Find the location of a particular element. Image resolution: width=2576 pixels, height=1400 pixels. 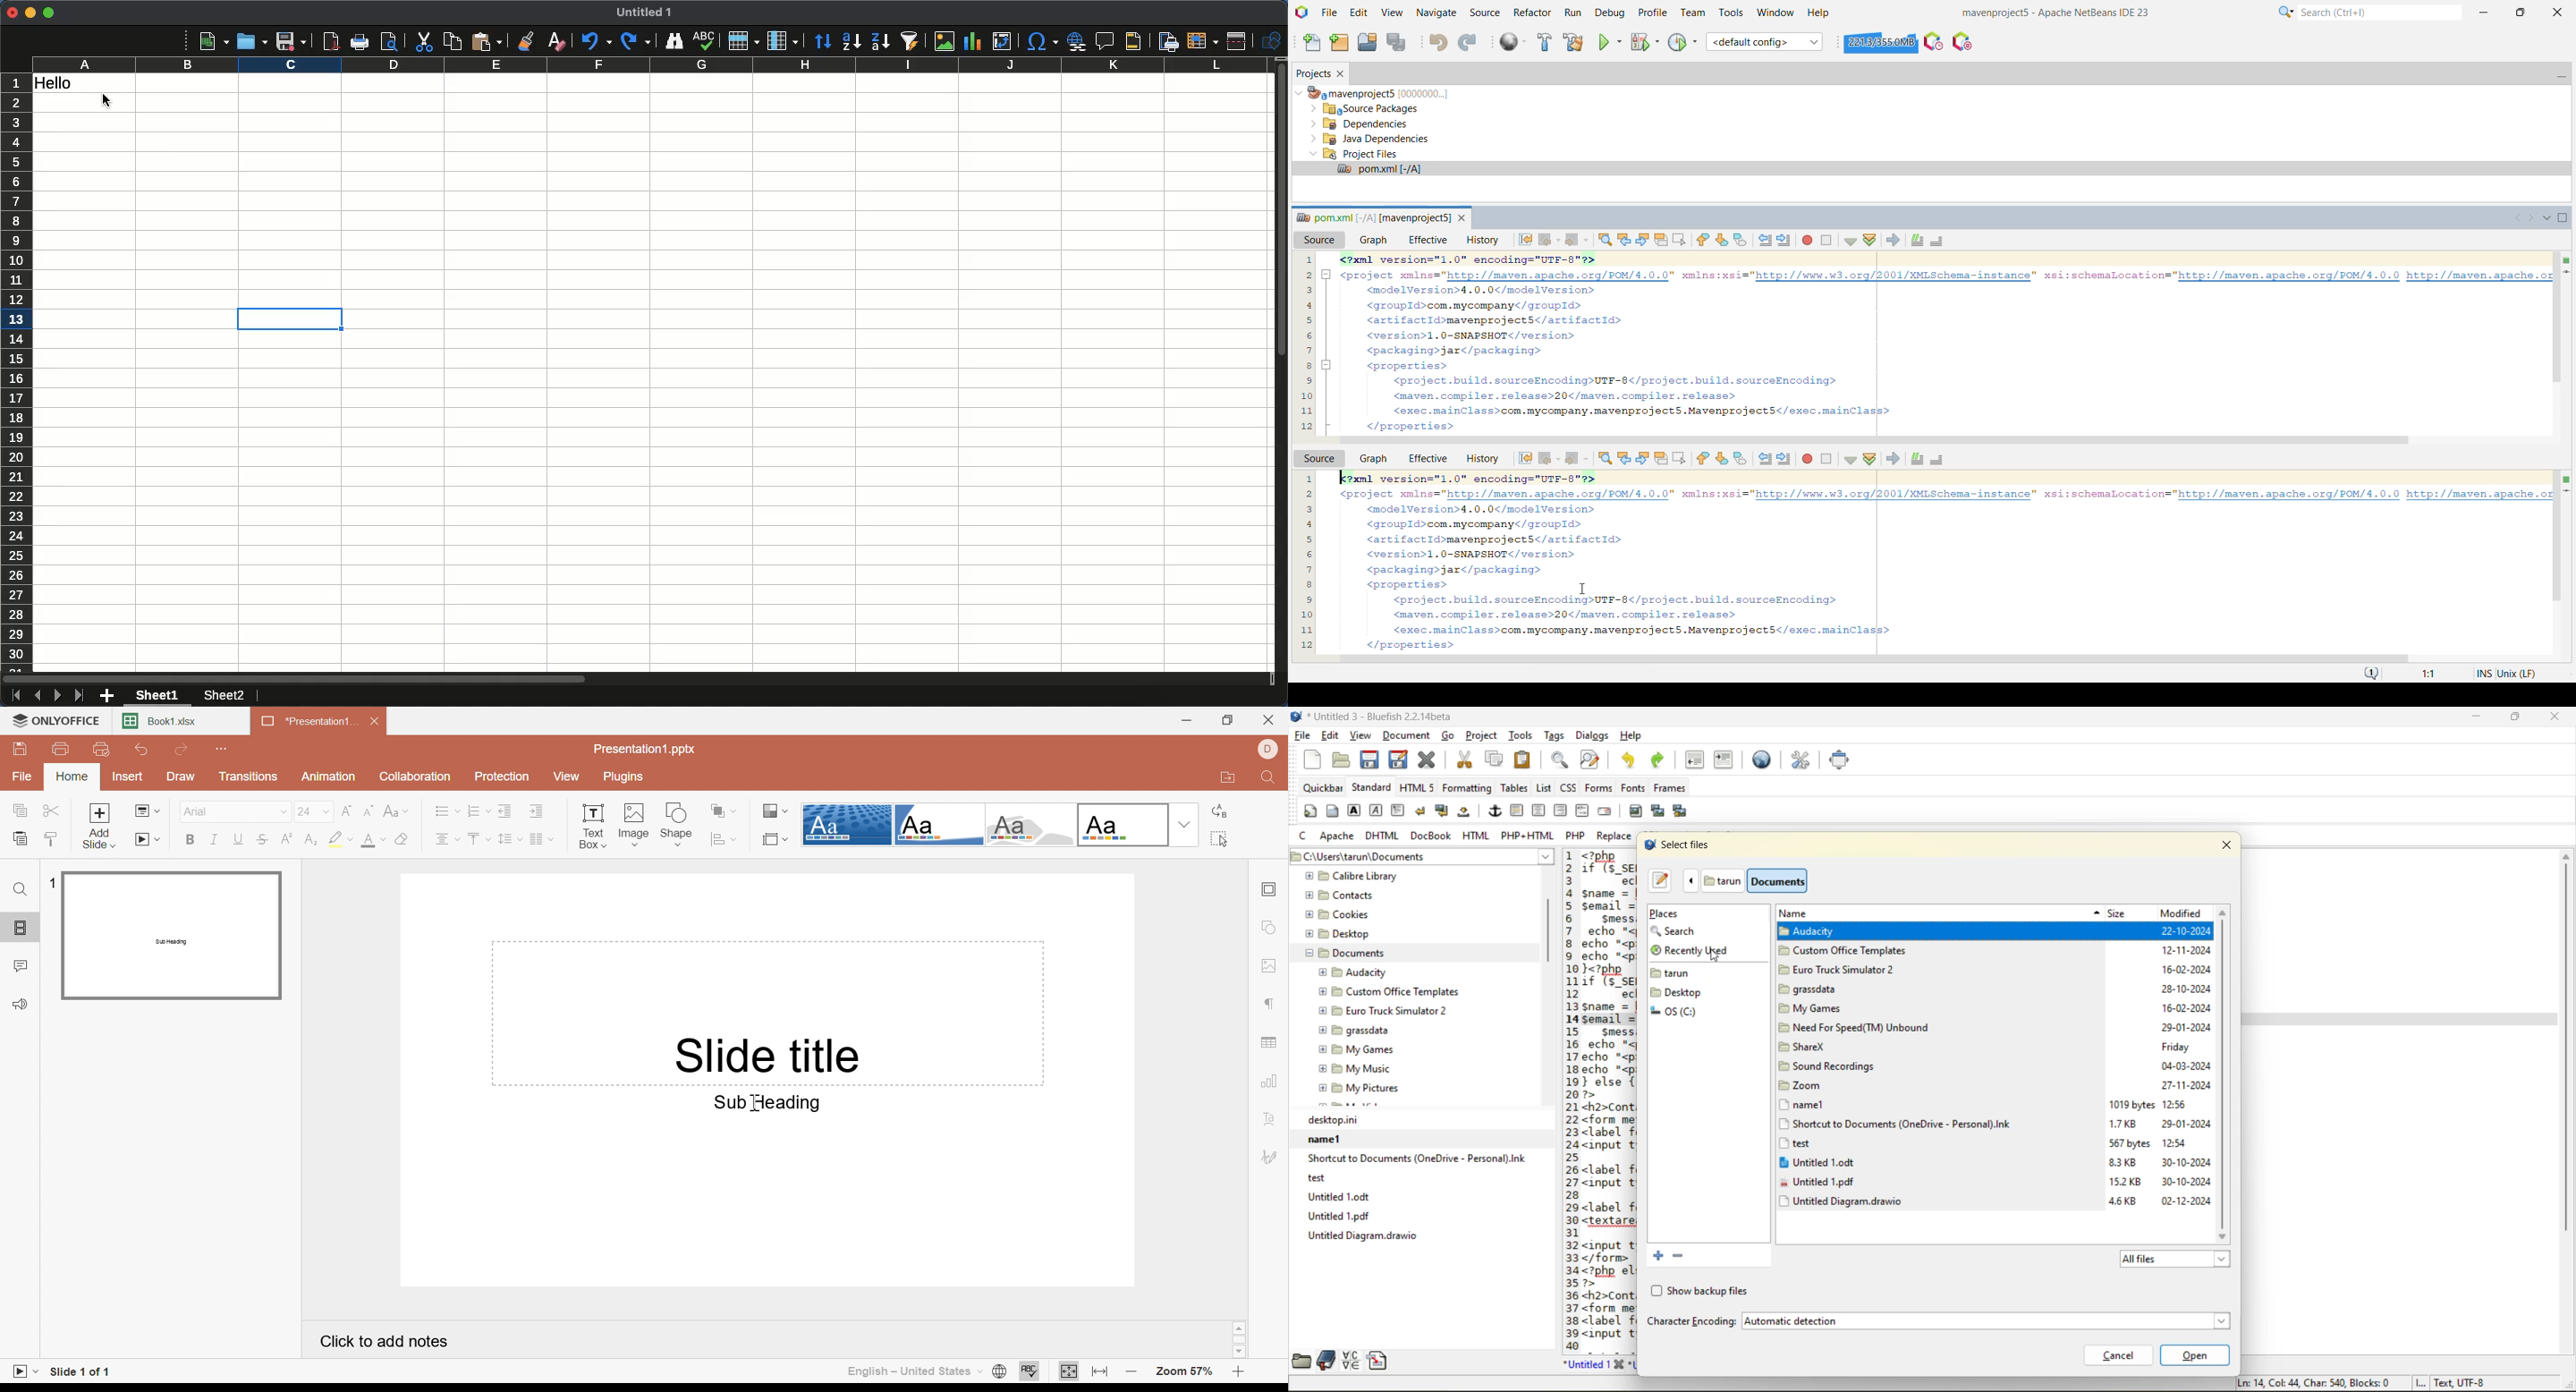

modified date is located at coordinates (2189, 1065).